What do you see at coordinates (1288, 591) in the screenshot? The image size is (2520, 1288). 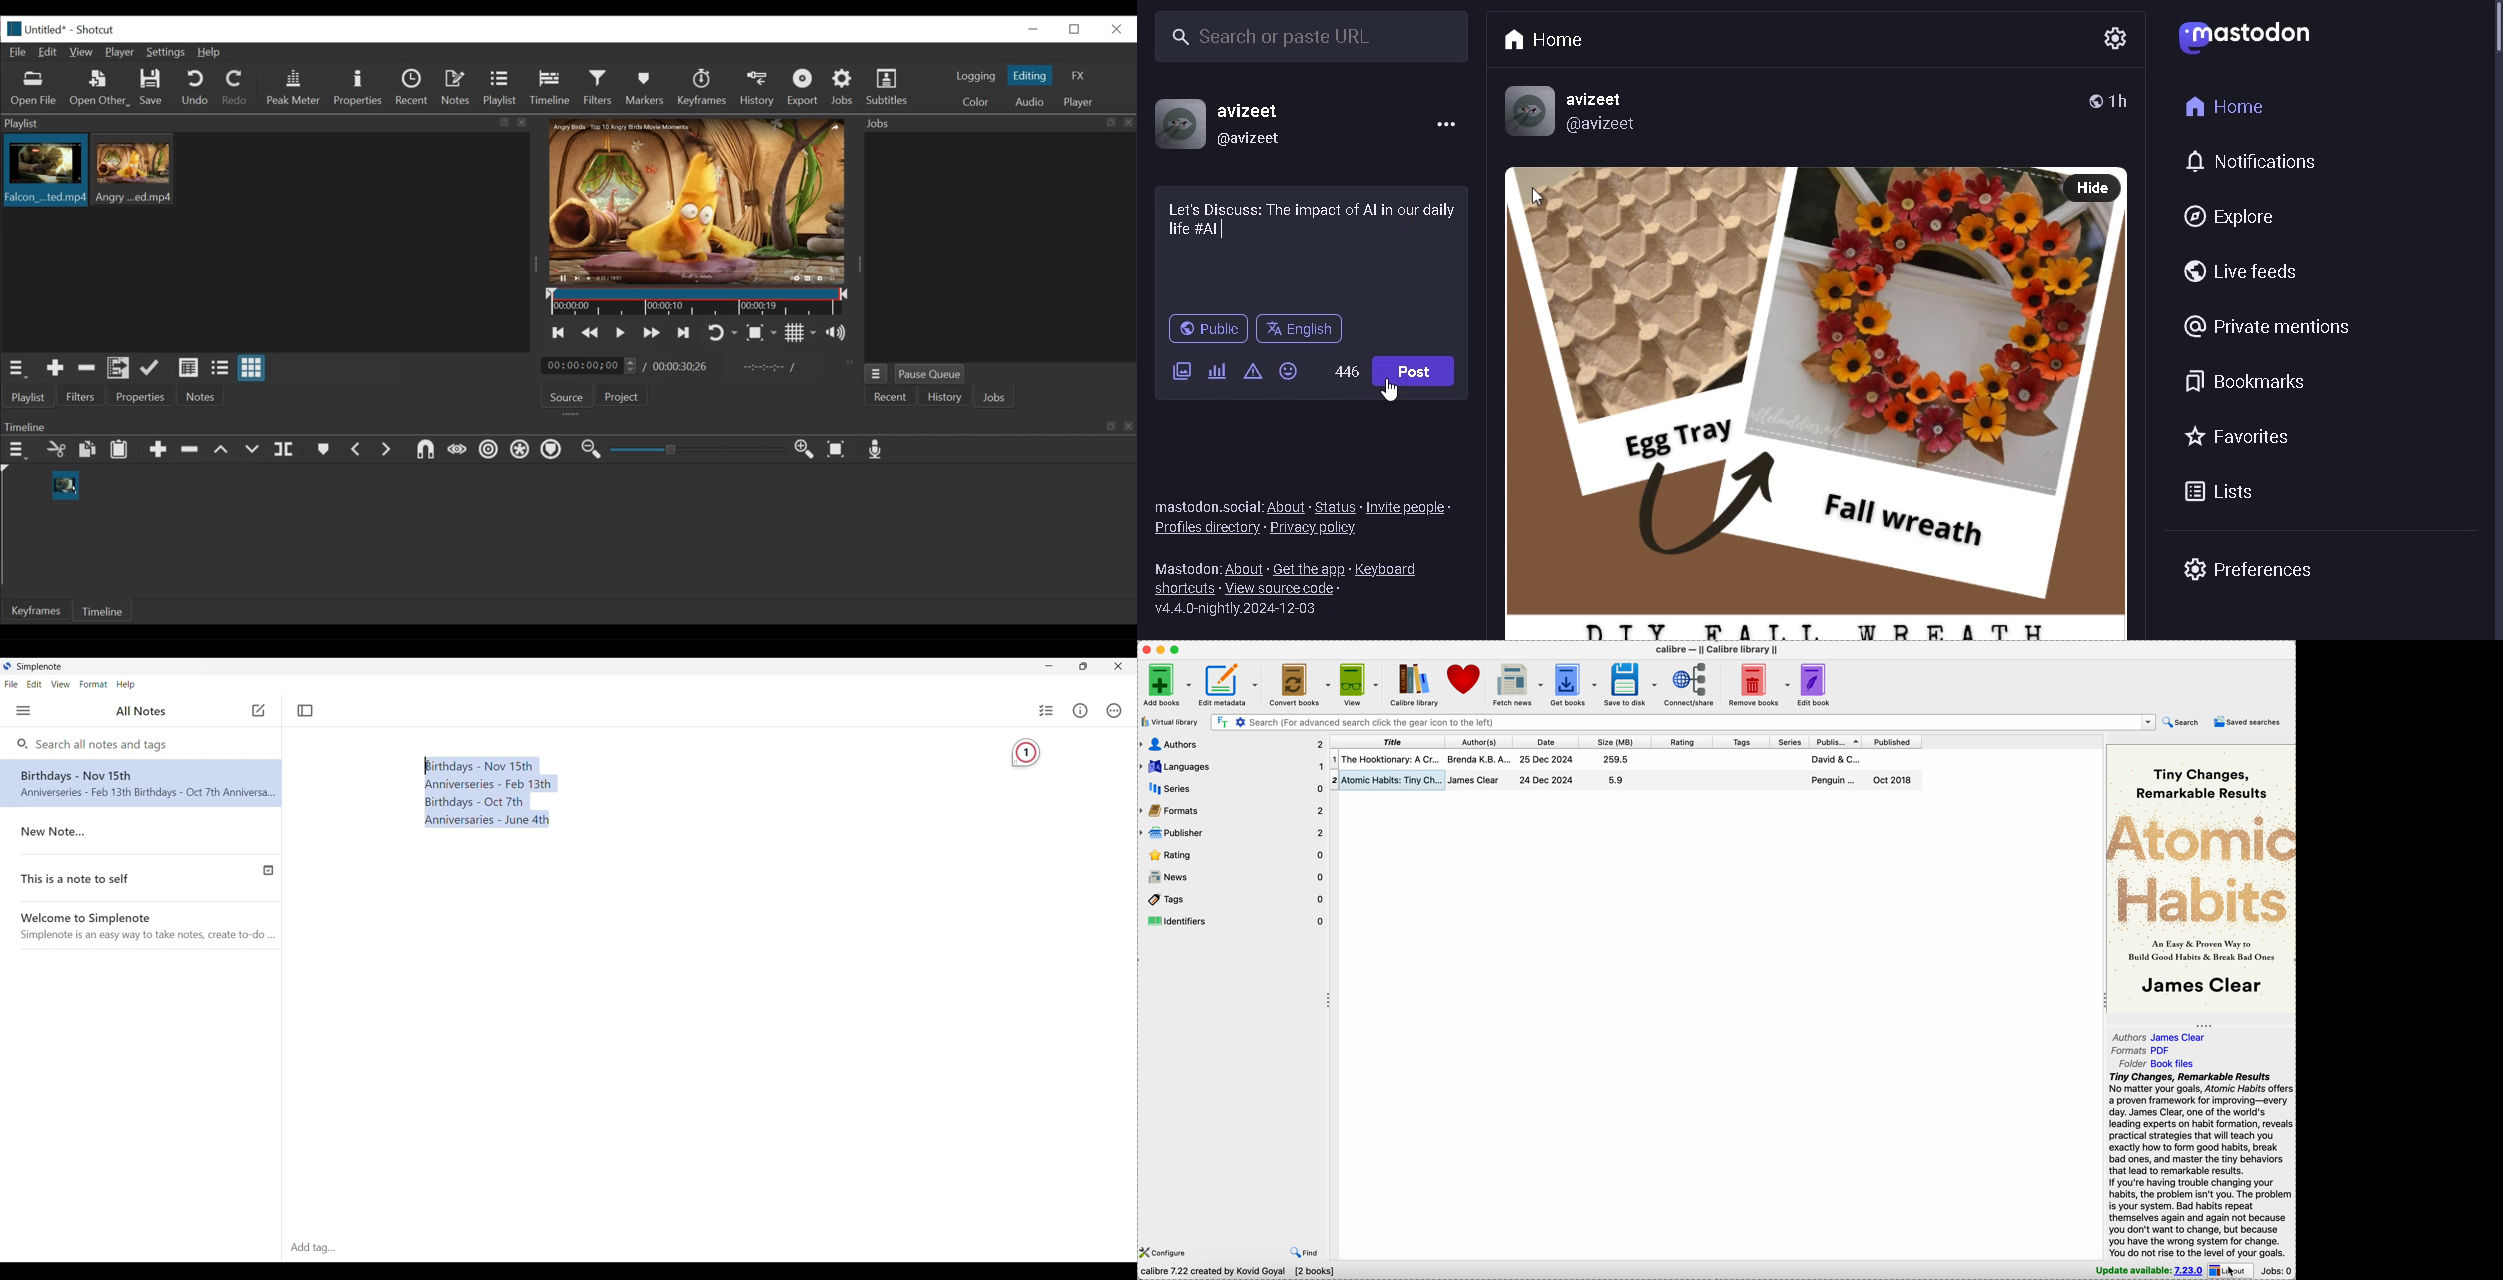 I see `VIEW SOURCE CODE` at bounding box center [1288, 591].